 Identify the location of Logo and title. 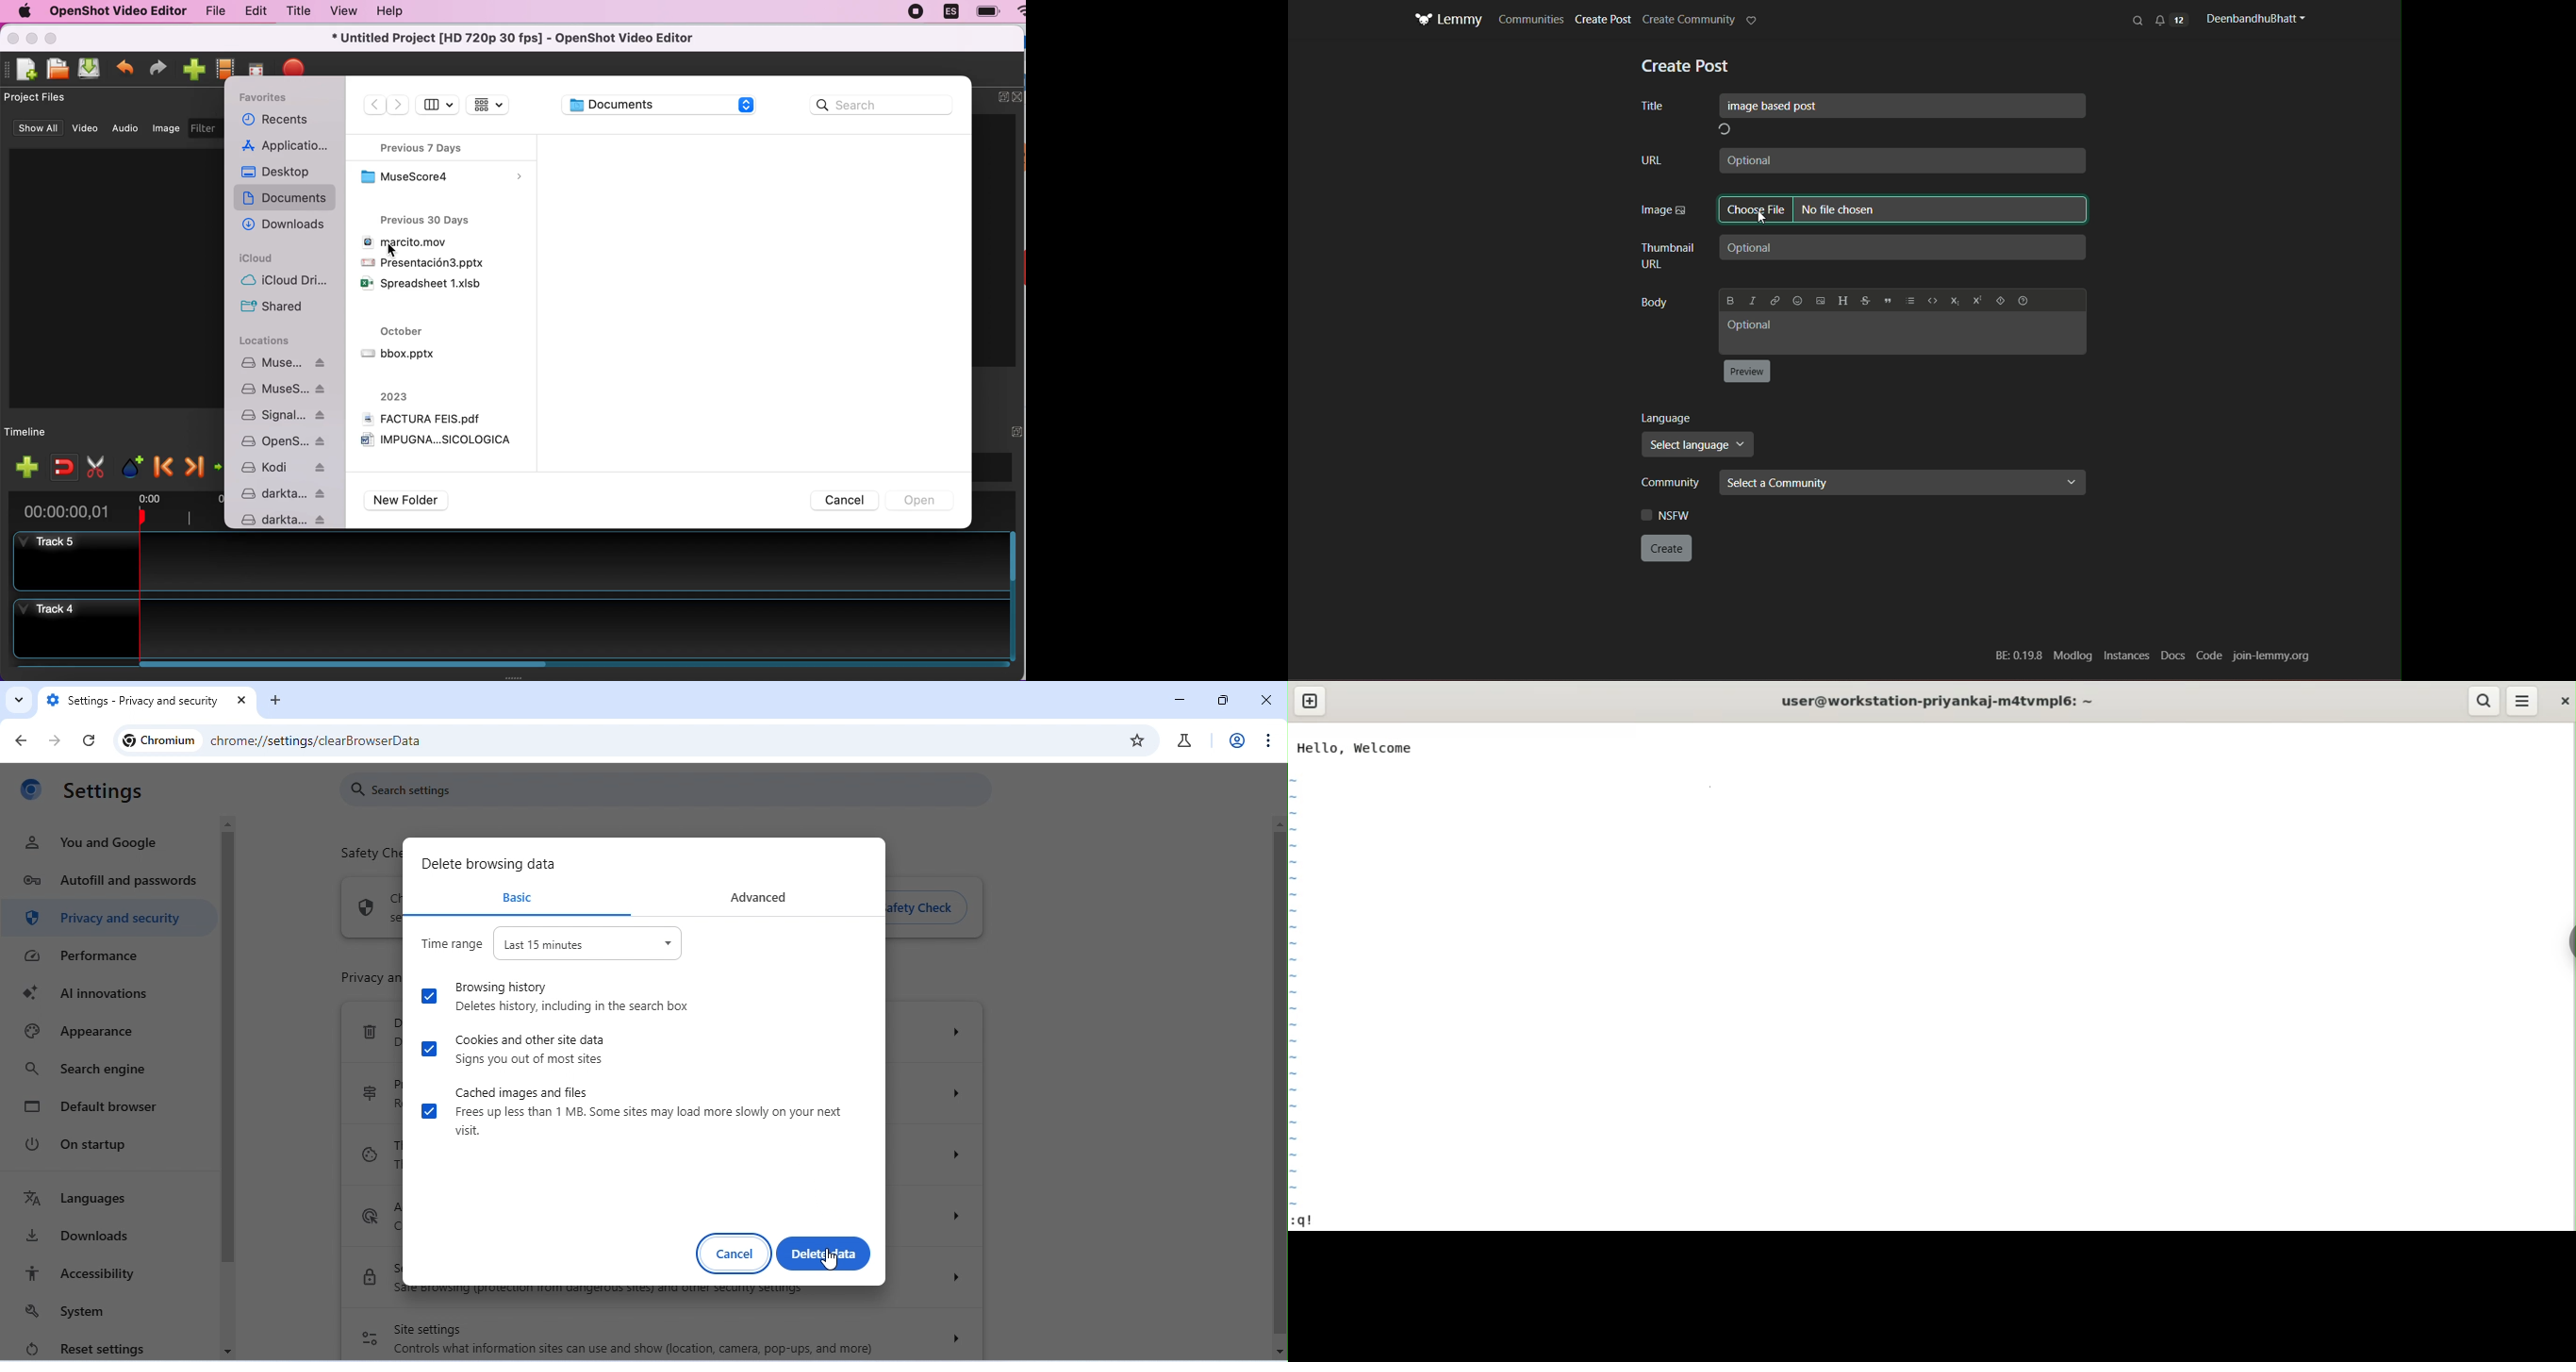
(1448, 20).